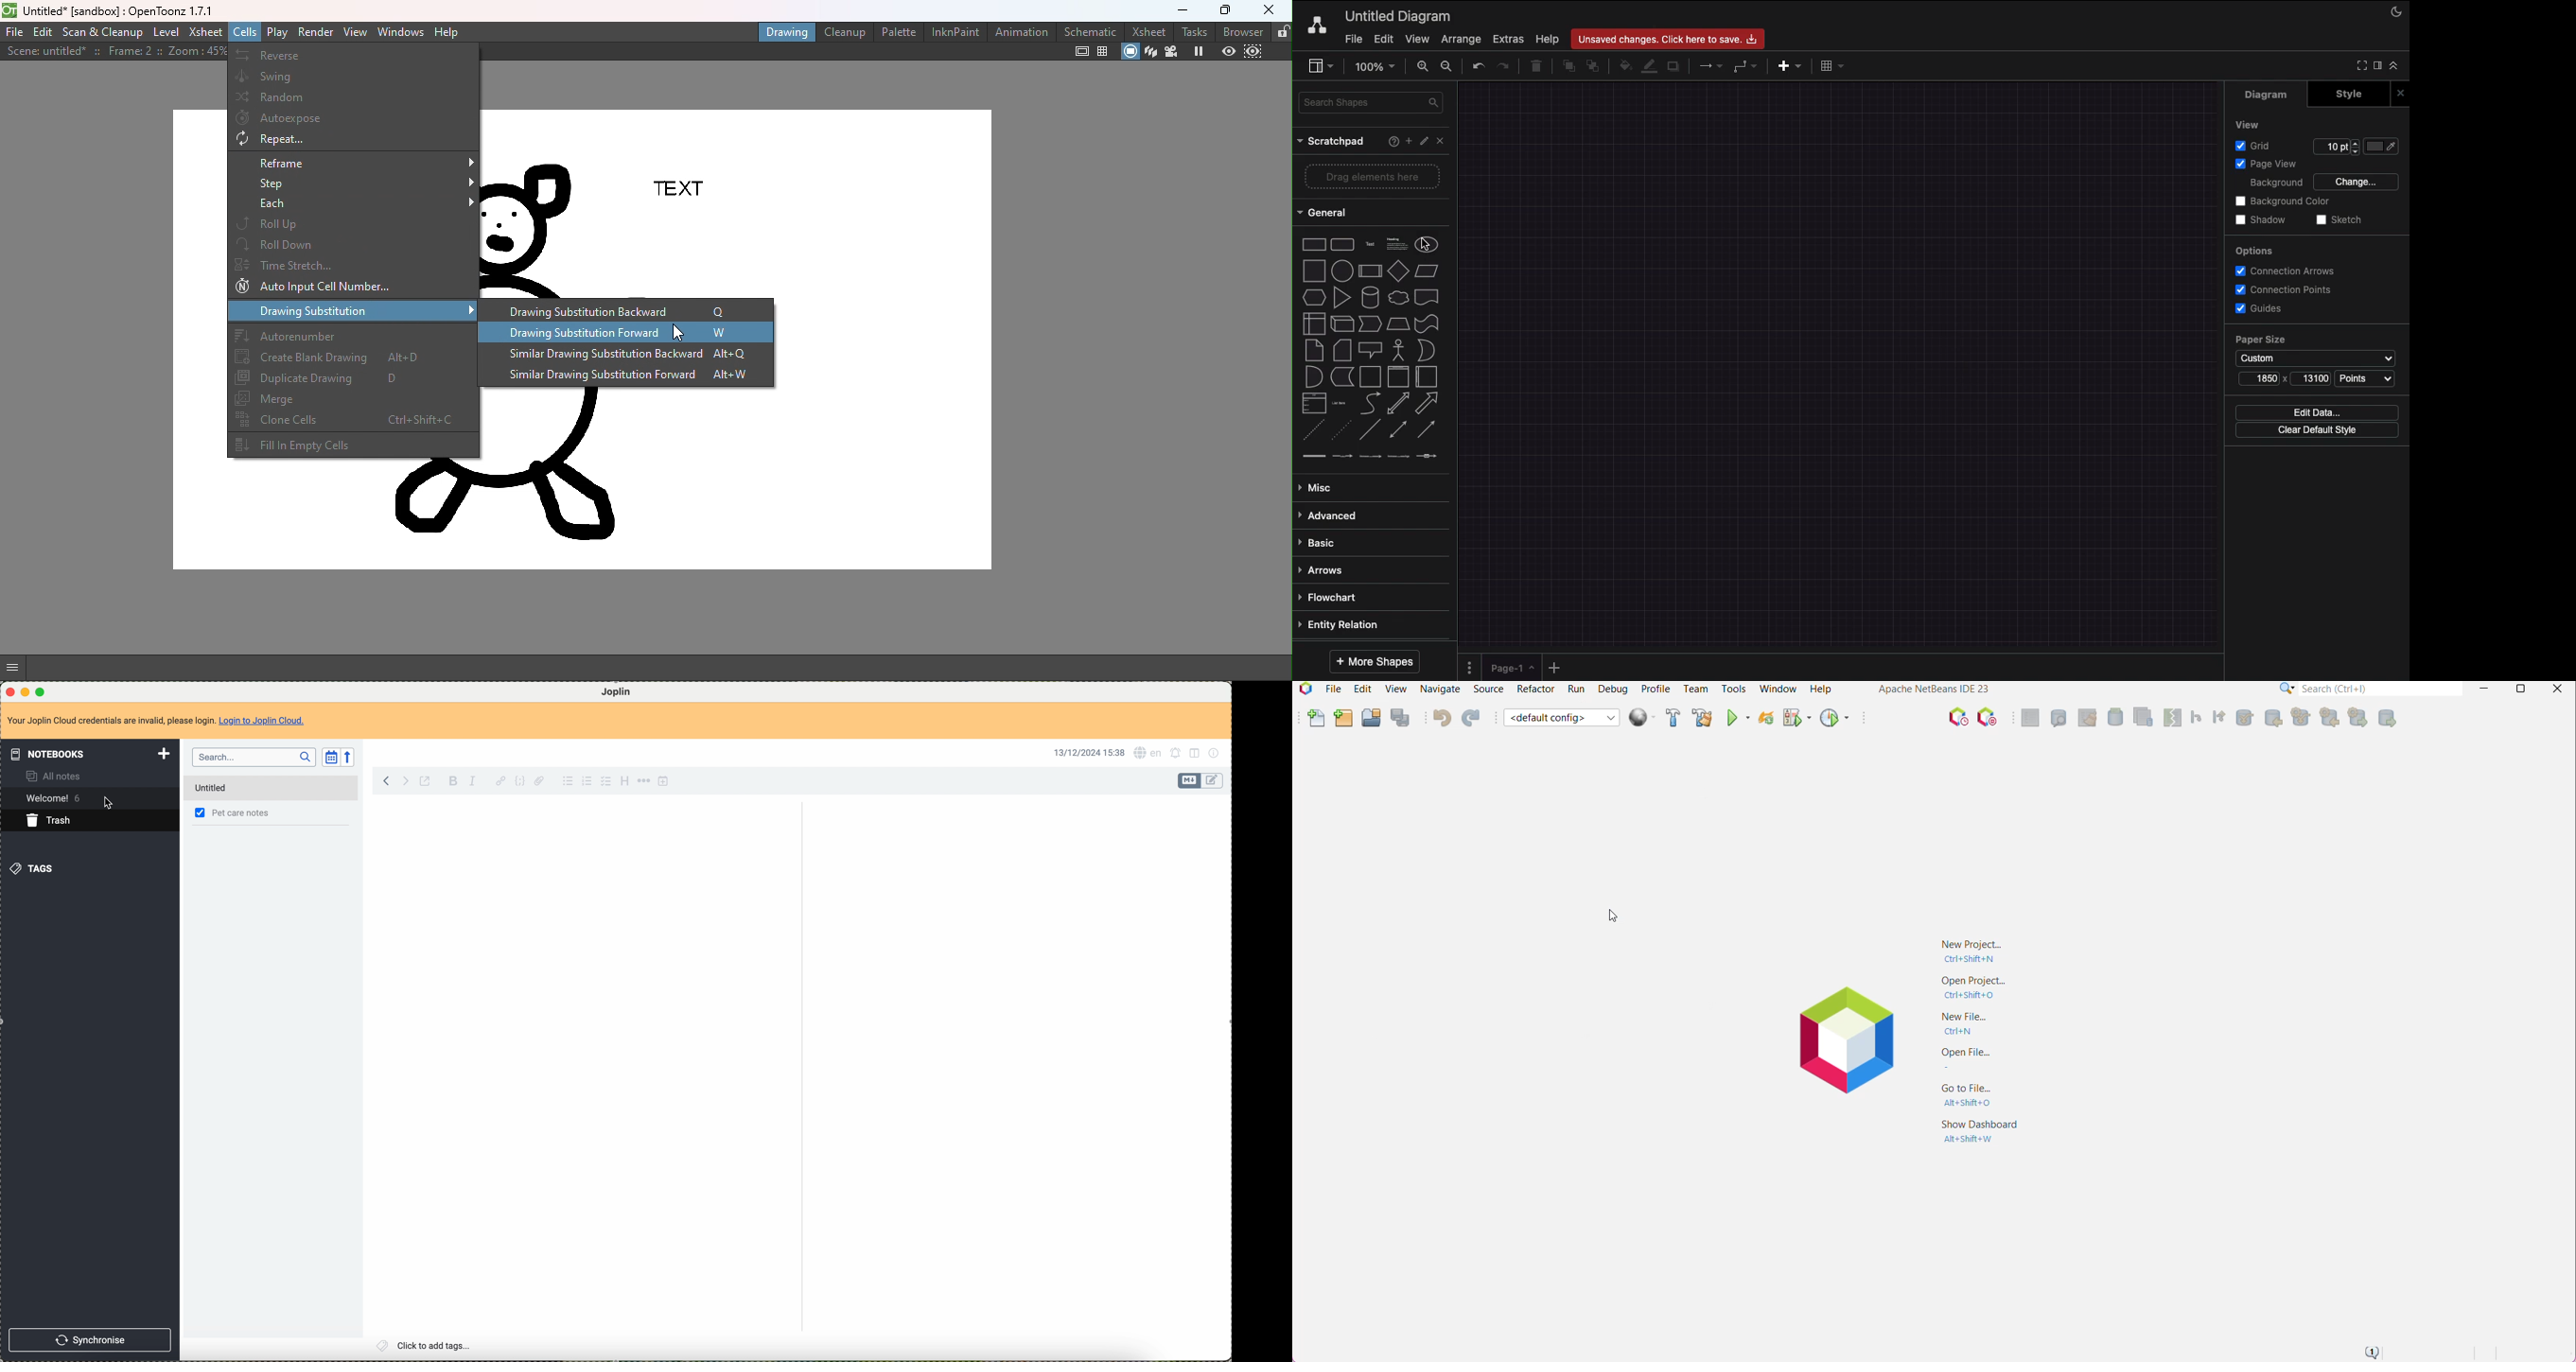  Describe the element at coordinates (677, 332) in the screenshot. I see `cursor` at that location.